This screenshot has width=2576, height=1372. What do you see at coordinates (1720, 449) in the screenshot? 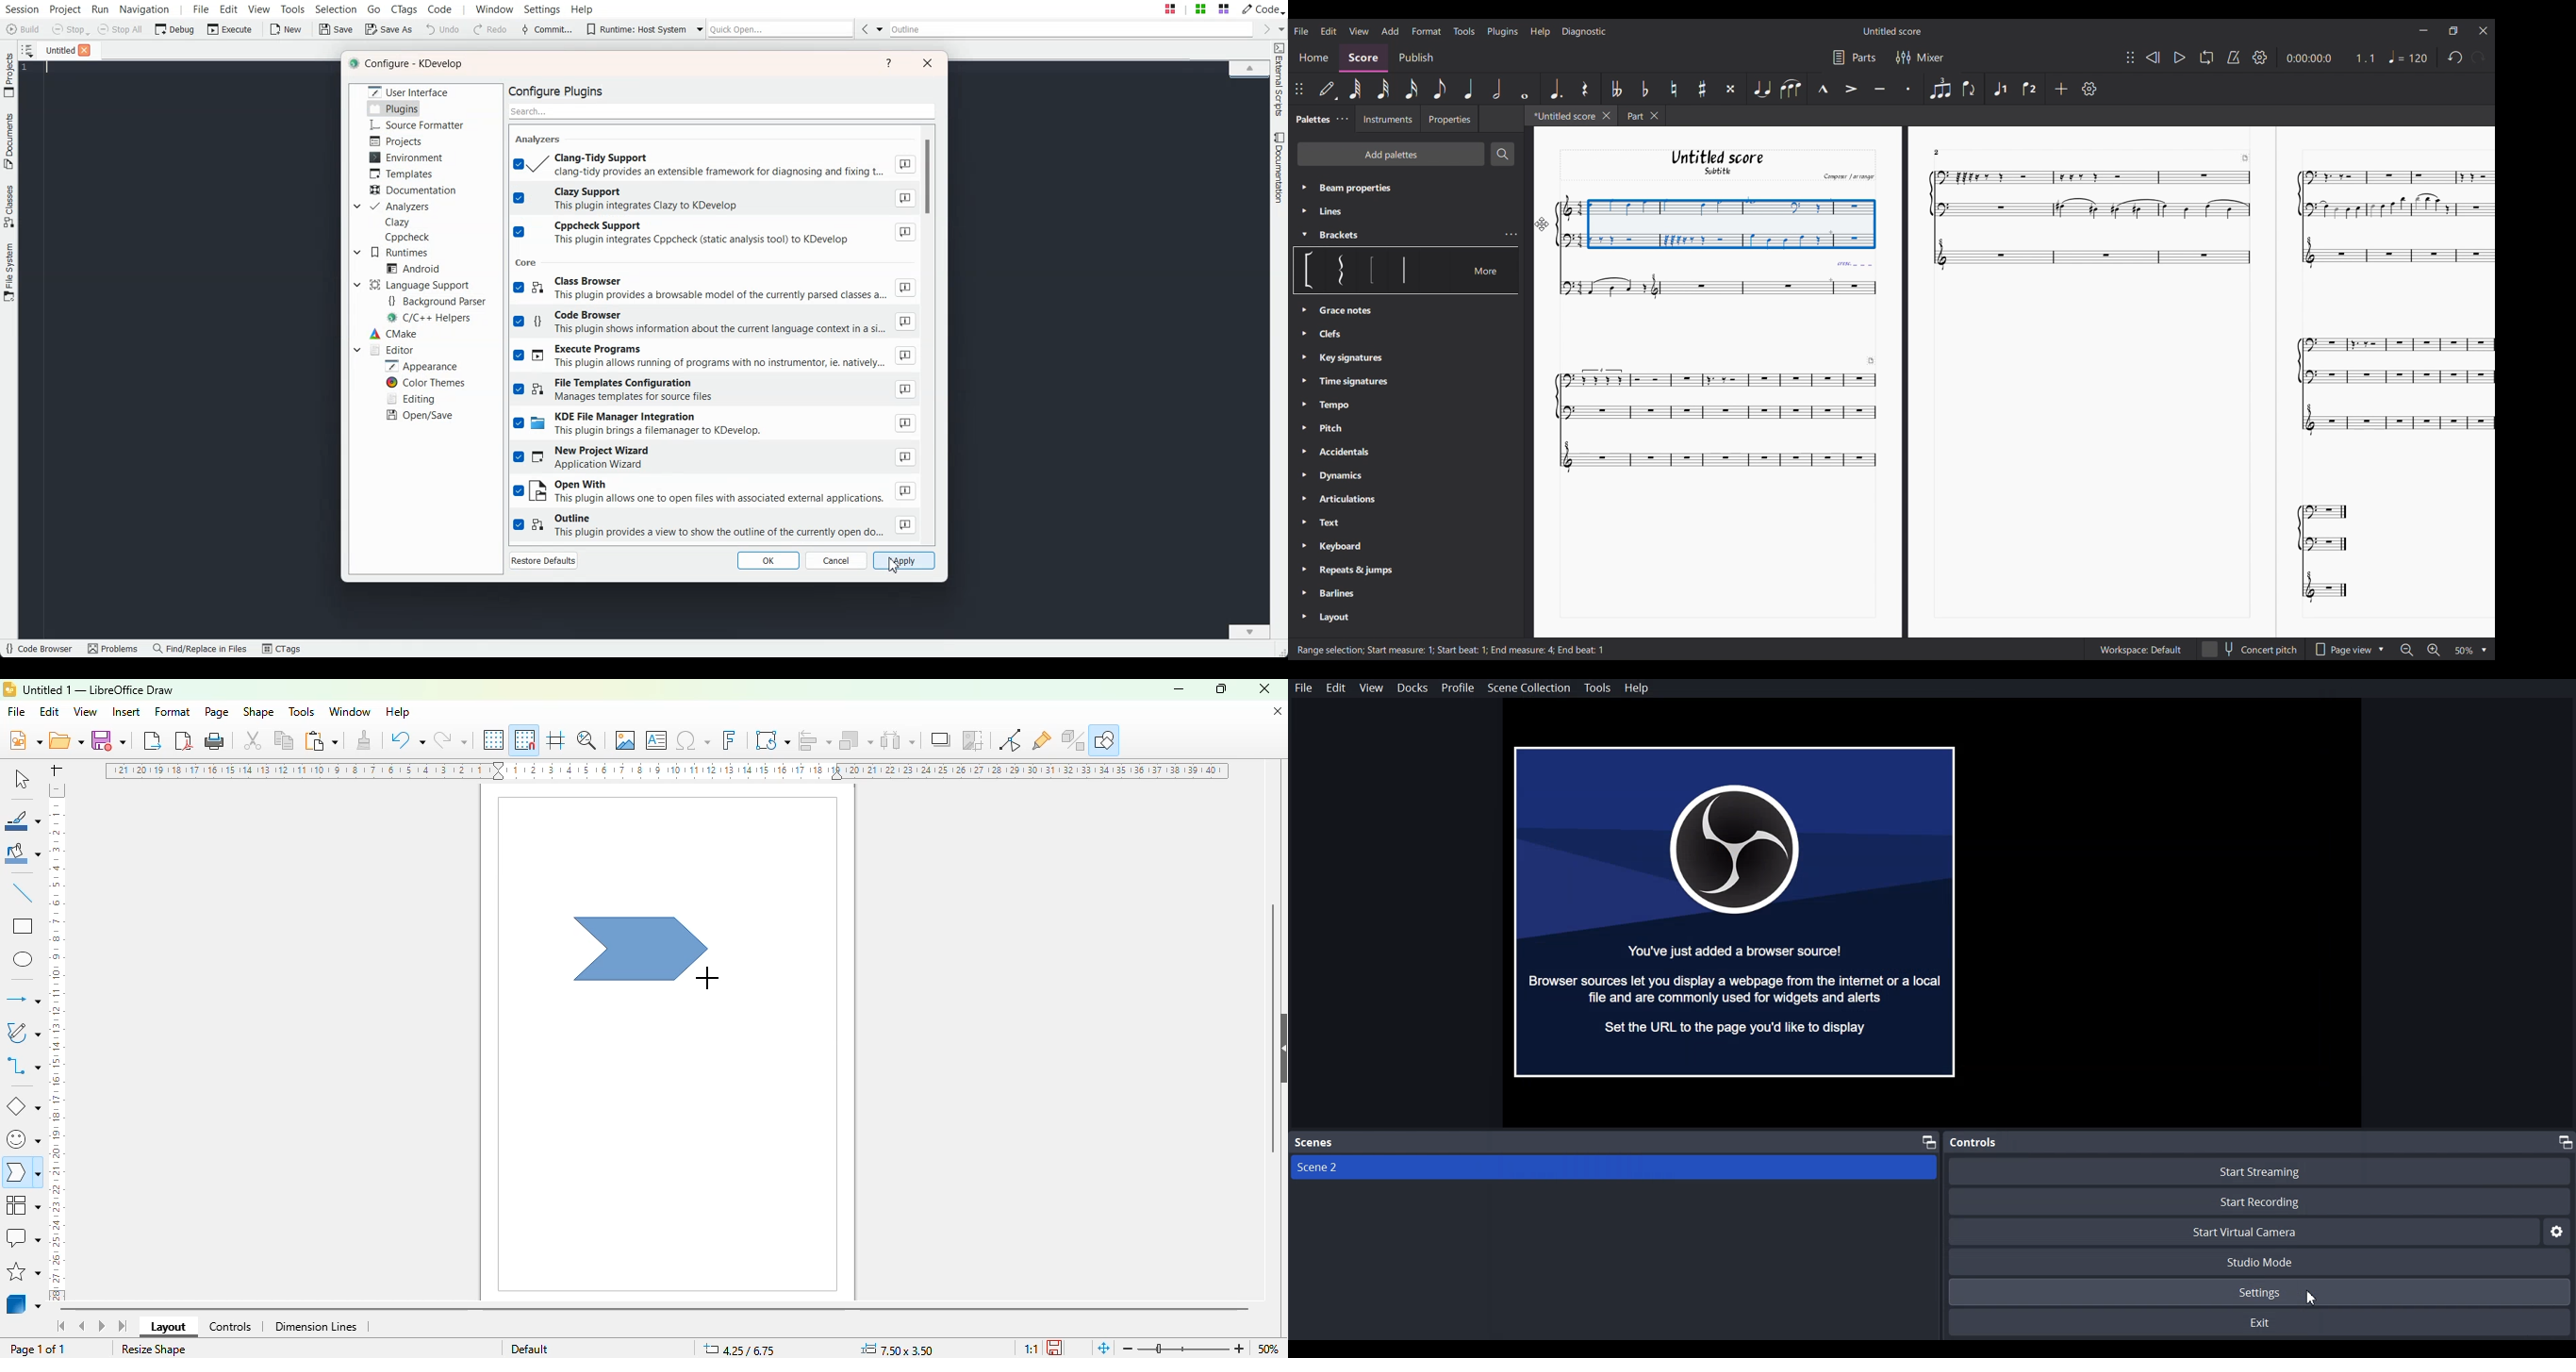
I see `` at bounding box center [1720, 449].